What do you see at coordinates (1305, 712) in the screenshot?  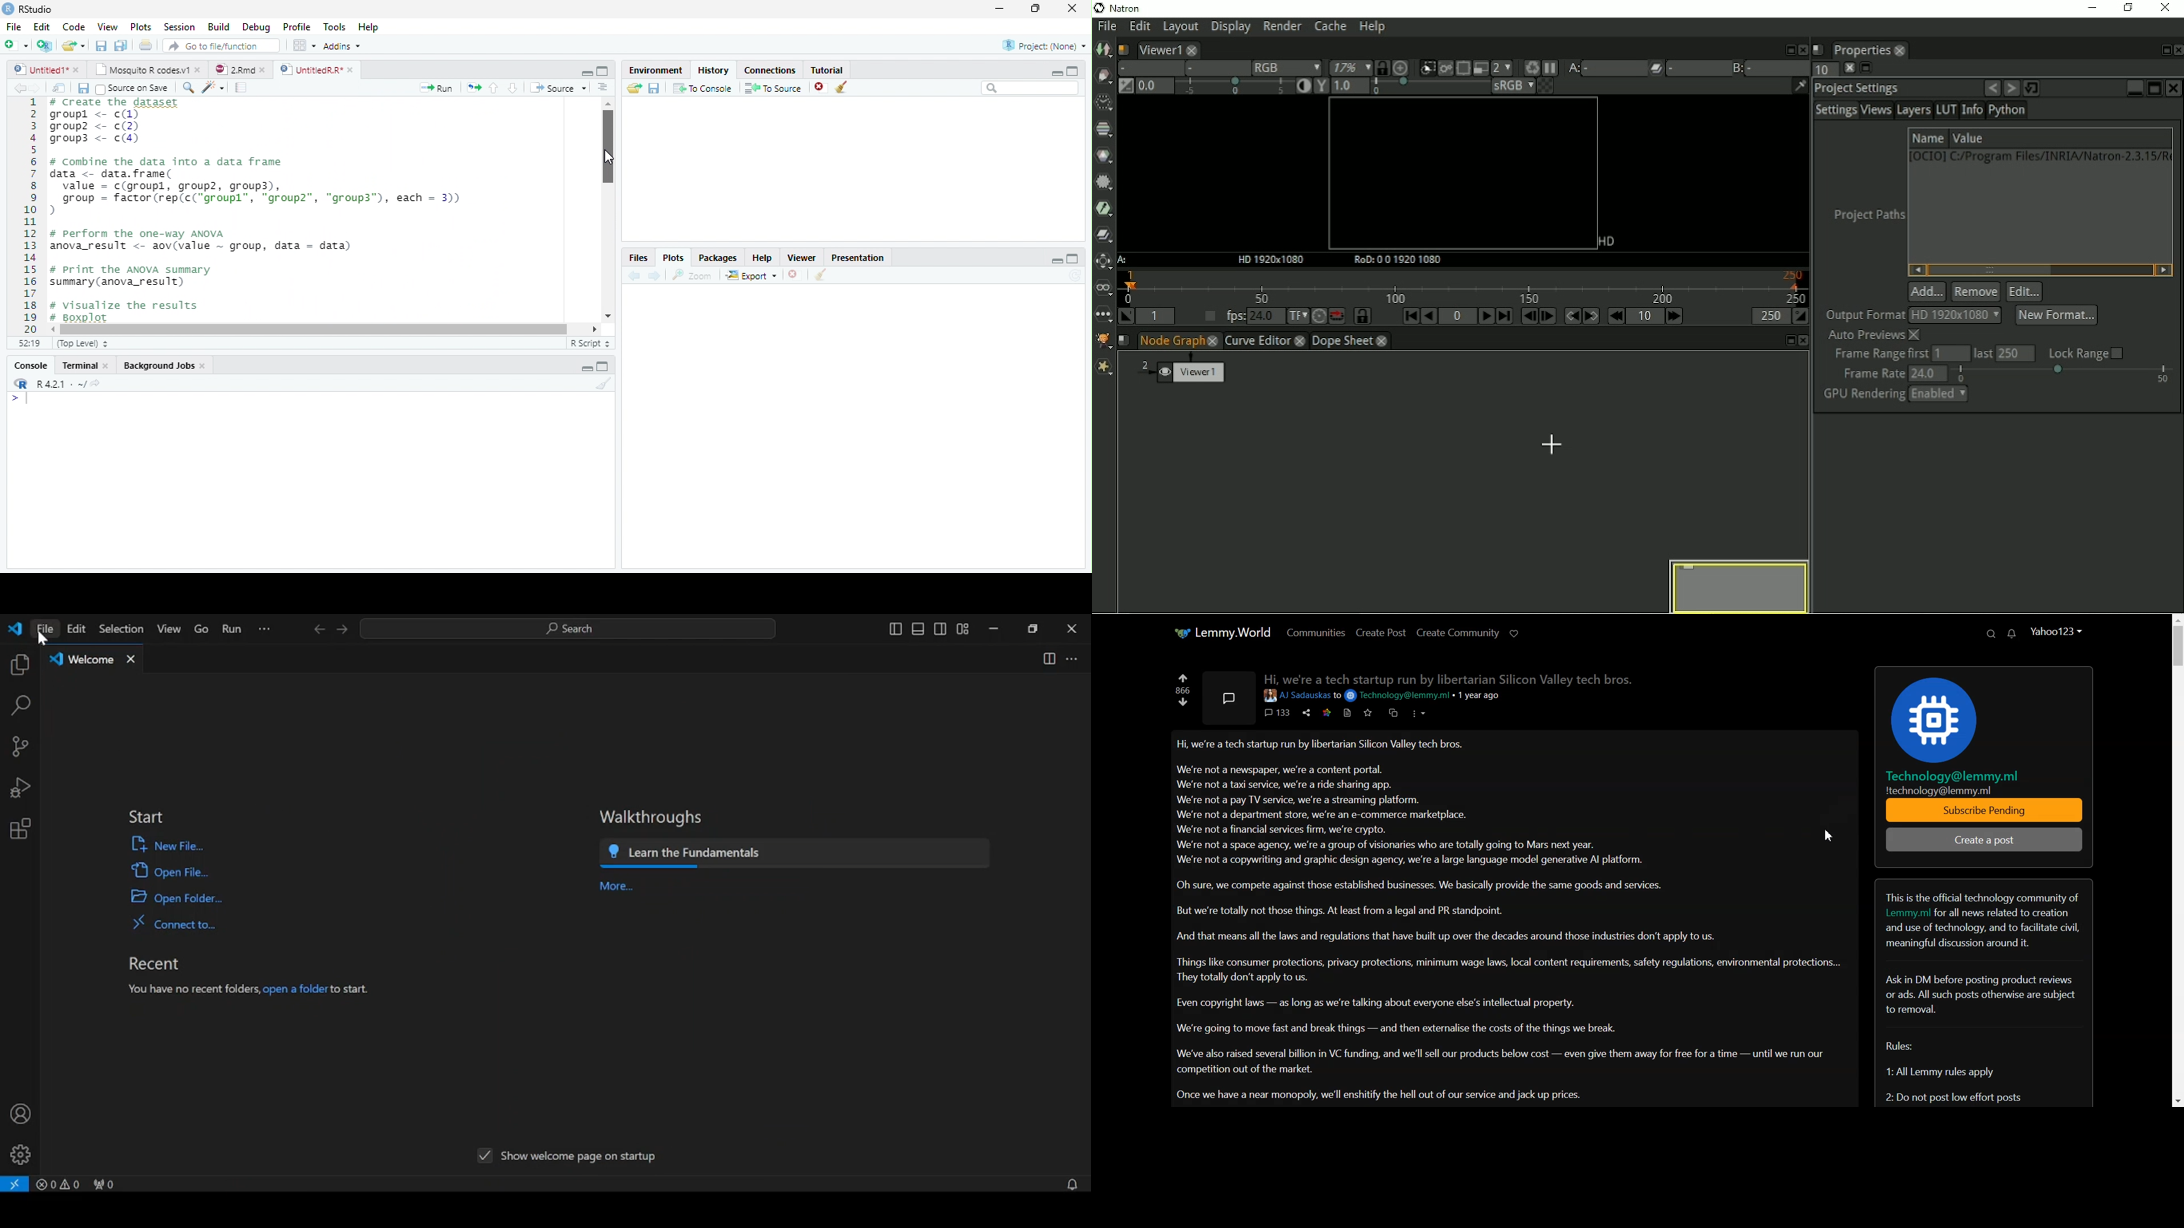 I see `Share` at bounding box center [1305, 712].